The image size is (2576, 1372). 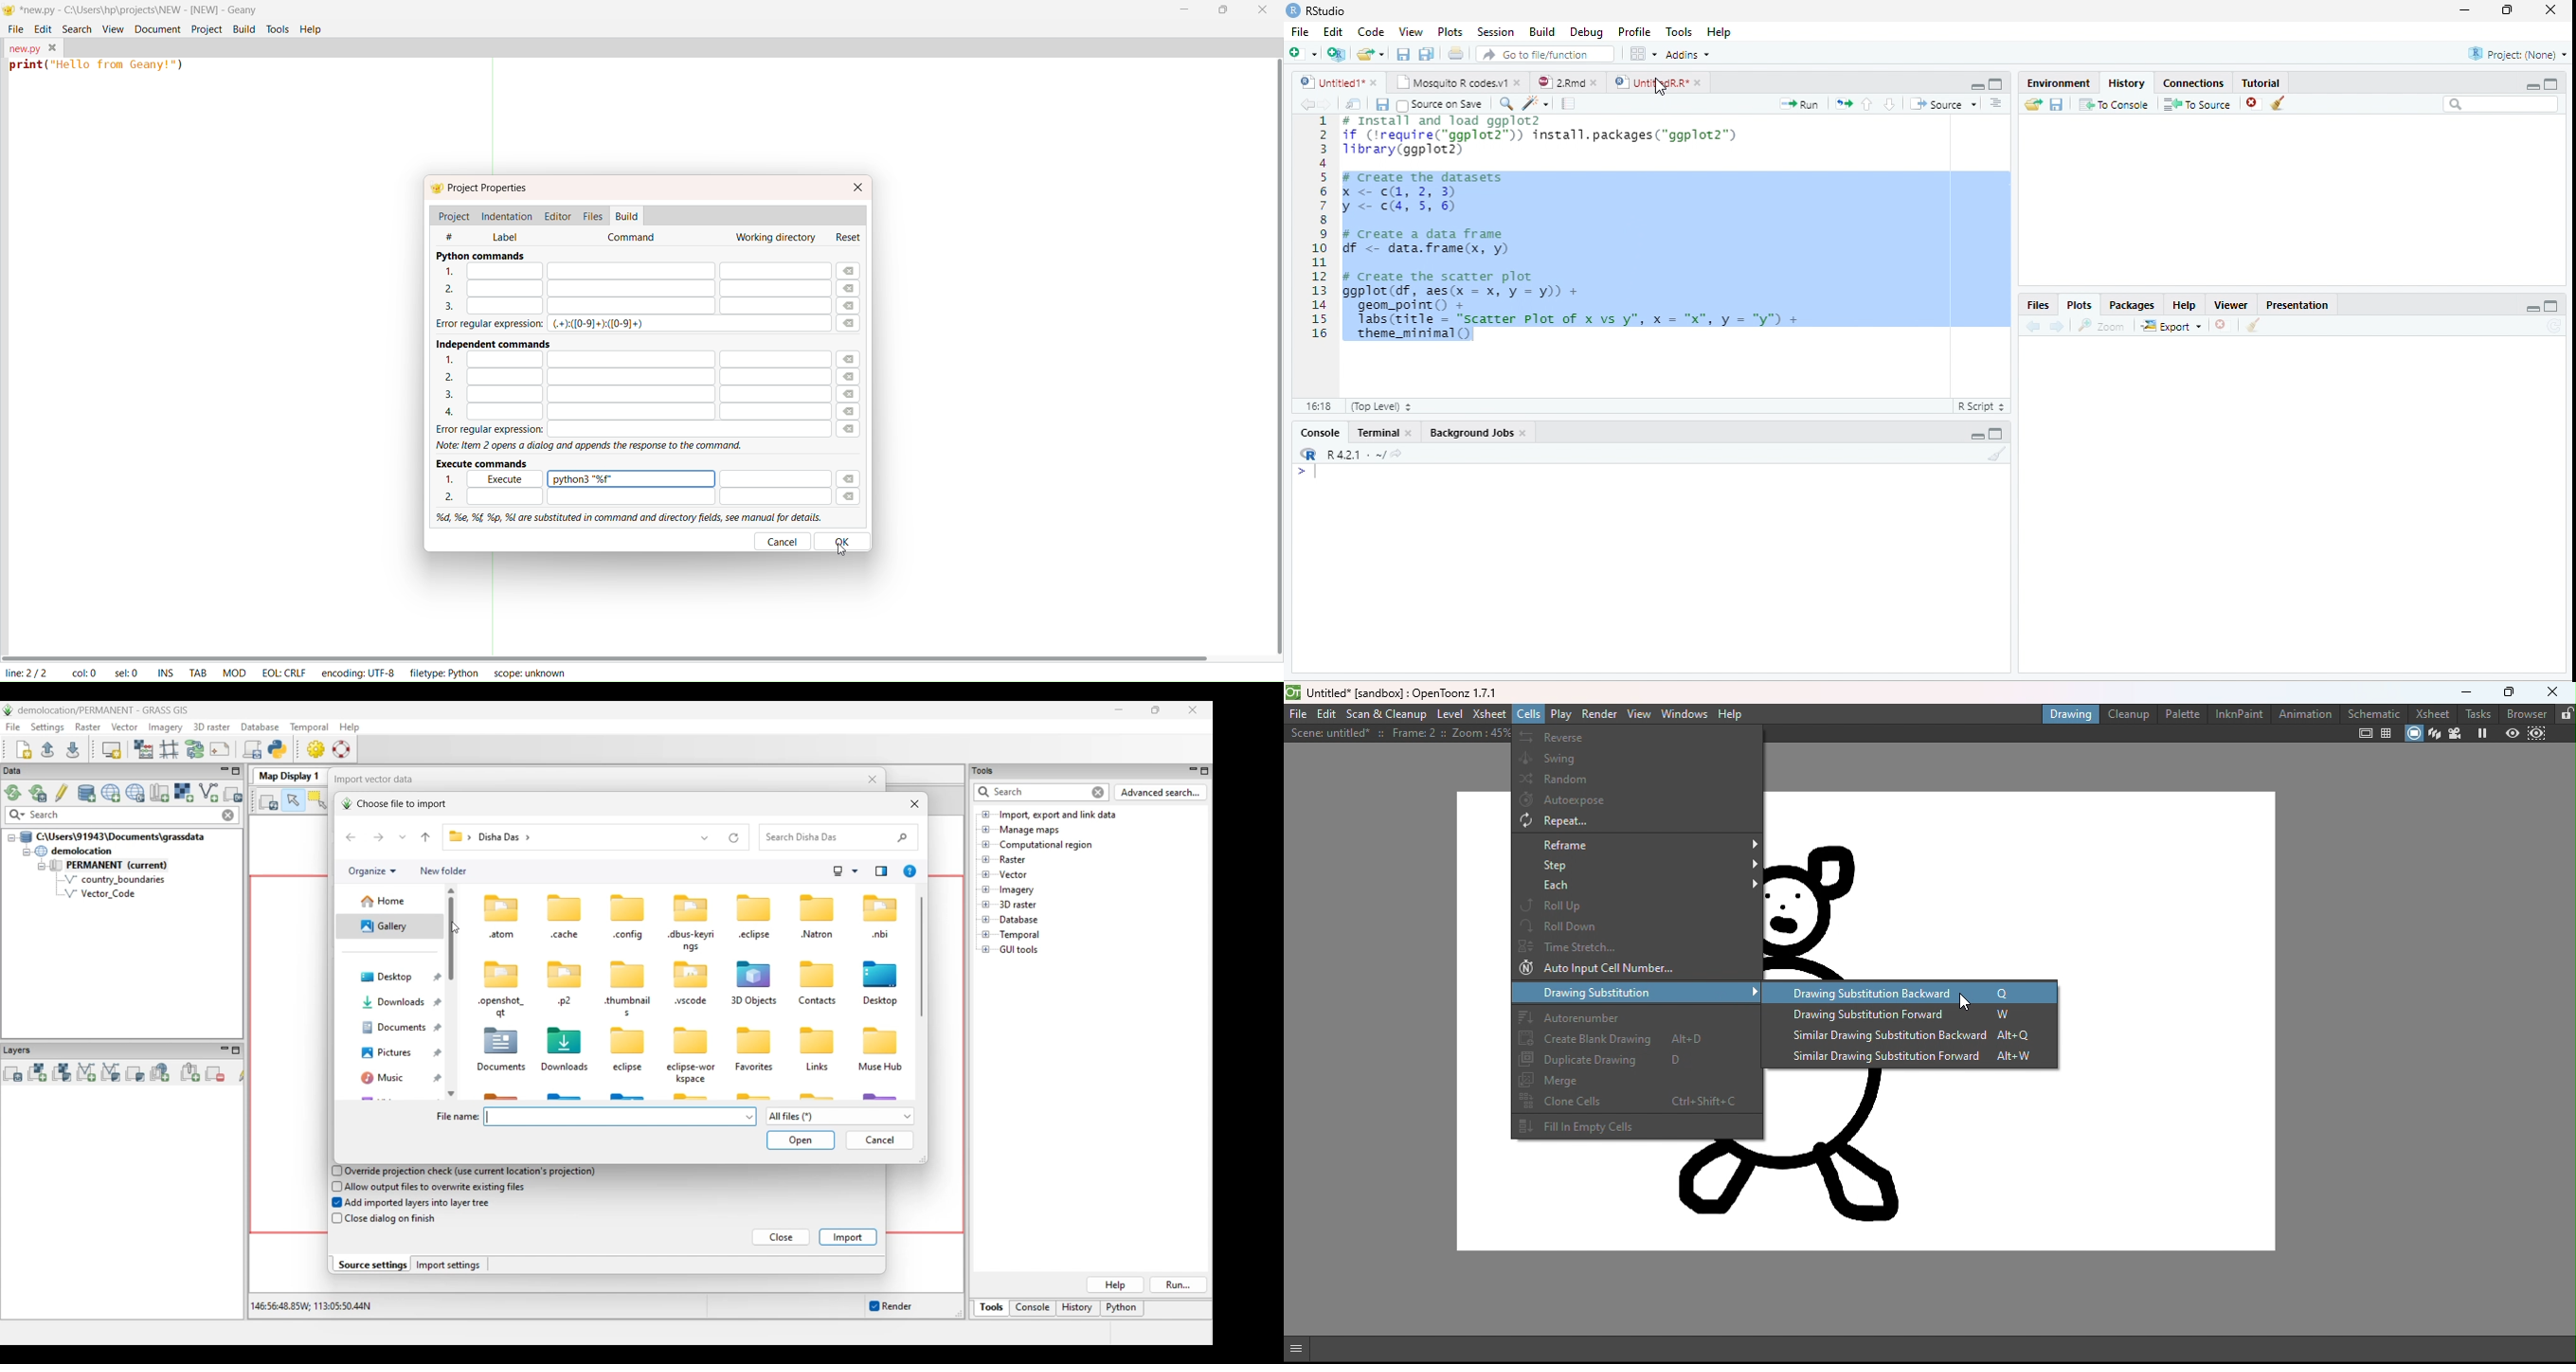 I want to click on Debug, so click(x=1586, y=31).